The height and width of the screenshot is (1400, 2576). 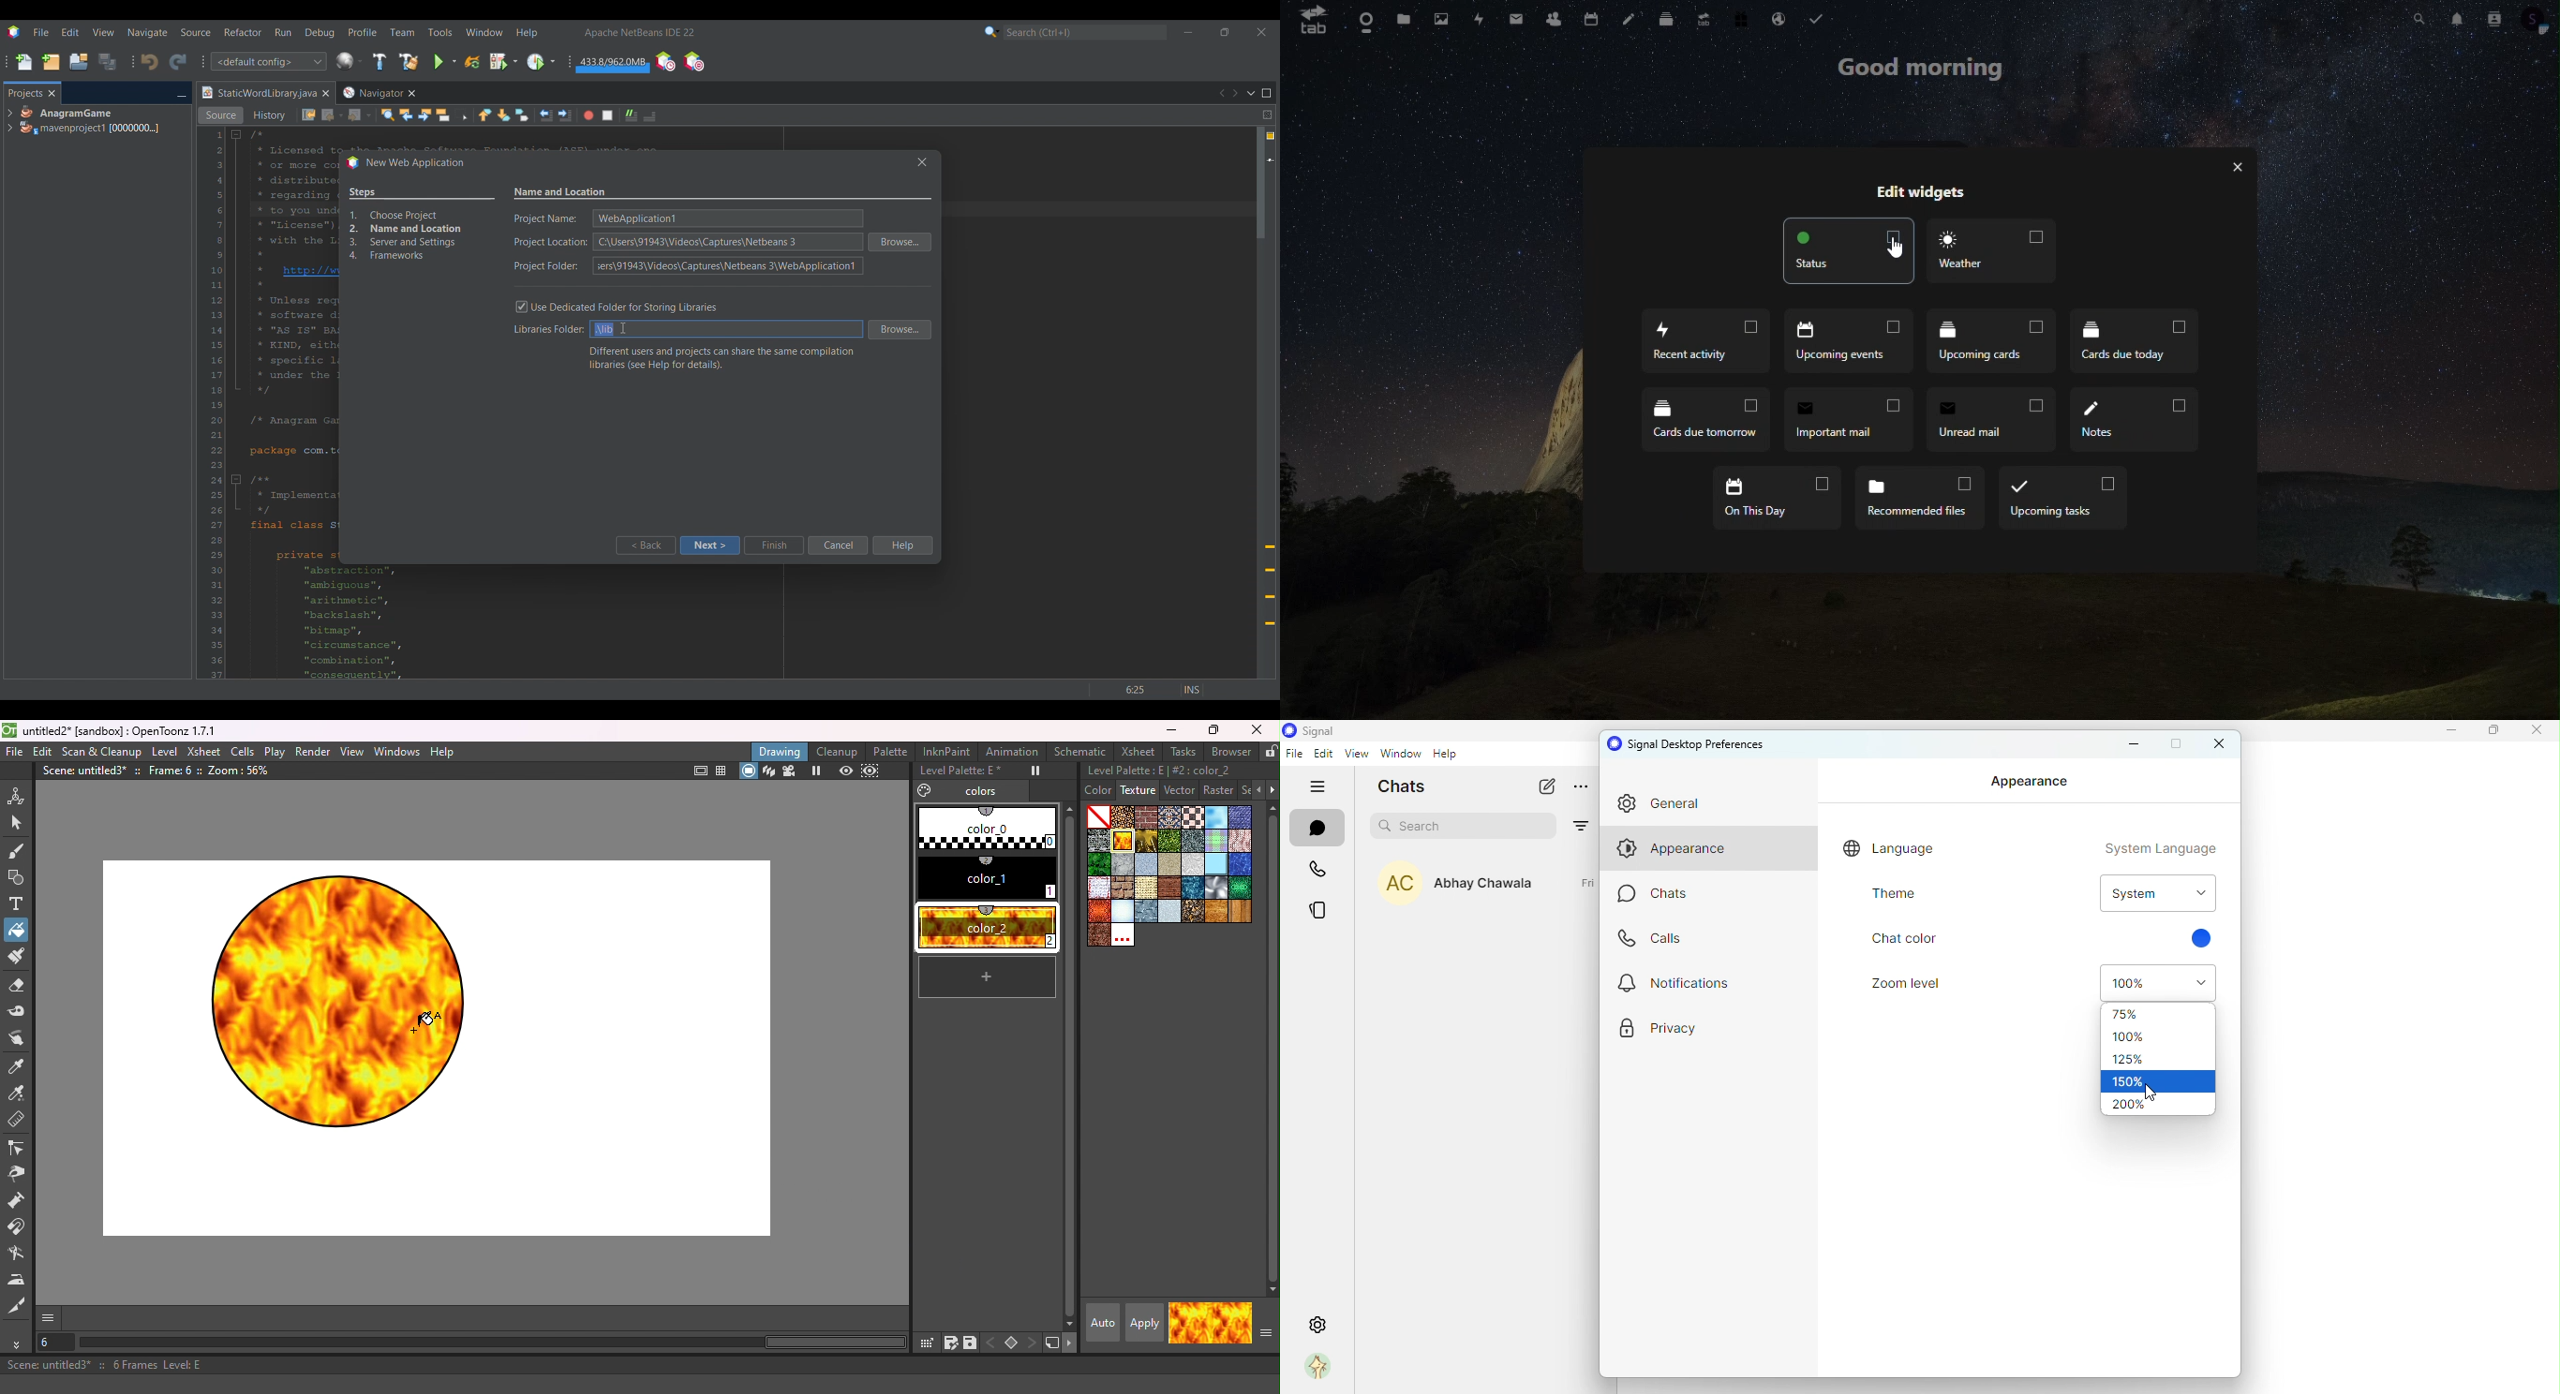 I want to click on settings, so click(x=1317, y=1324).